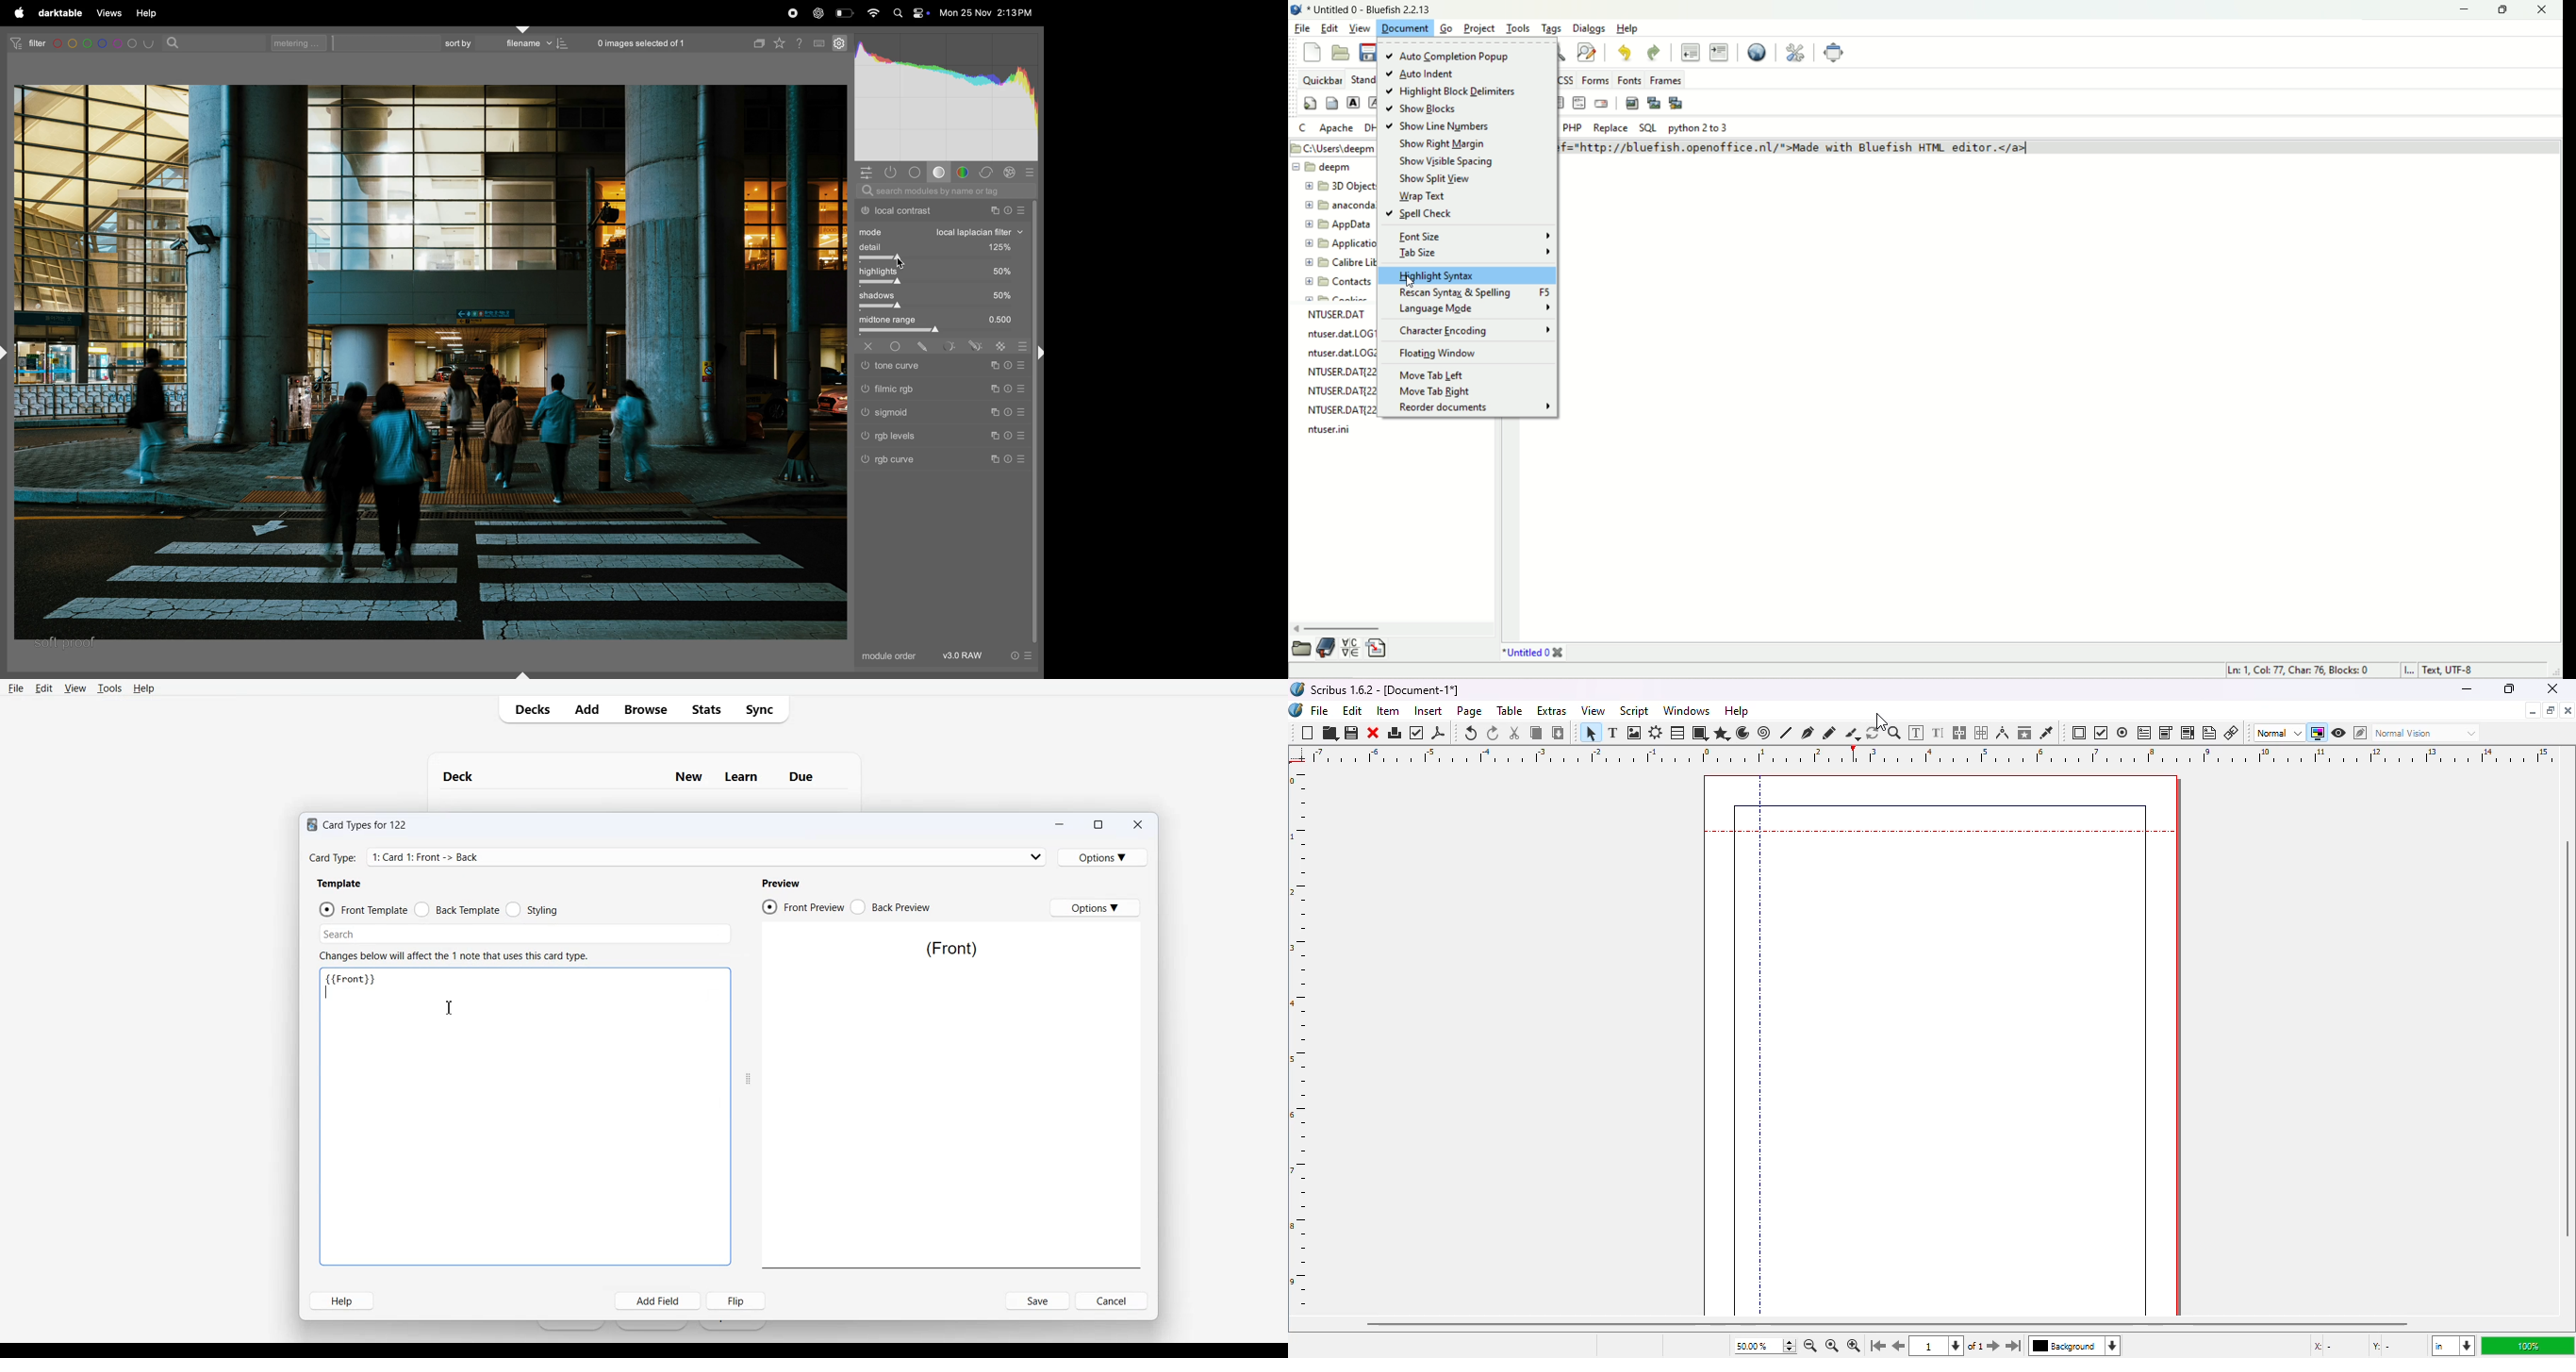  What do you see at coordinates (1386, 689) in the screenshot?
I see `Scribus 1.6.2 - [Document-1*]` at bounding box center [1386, 689].